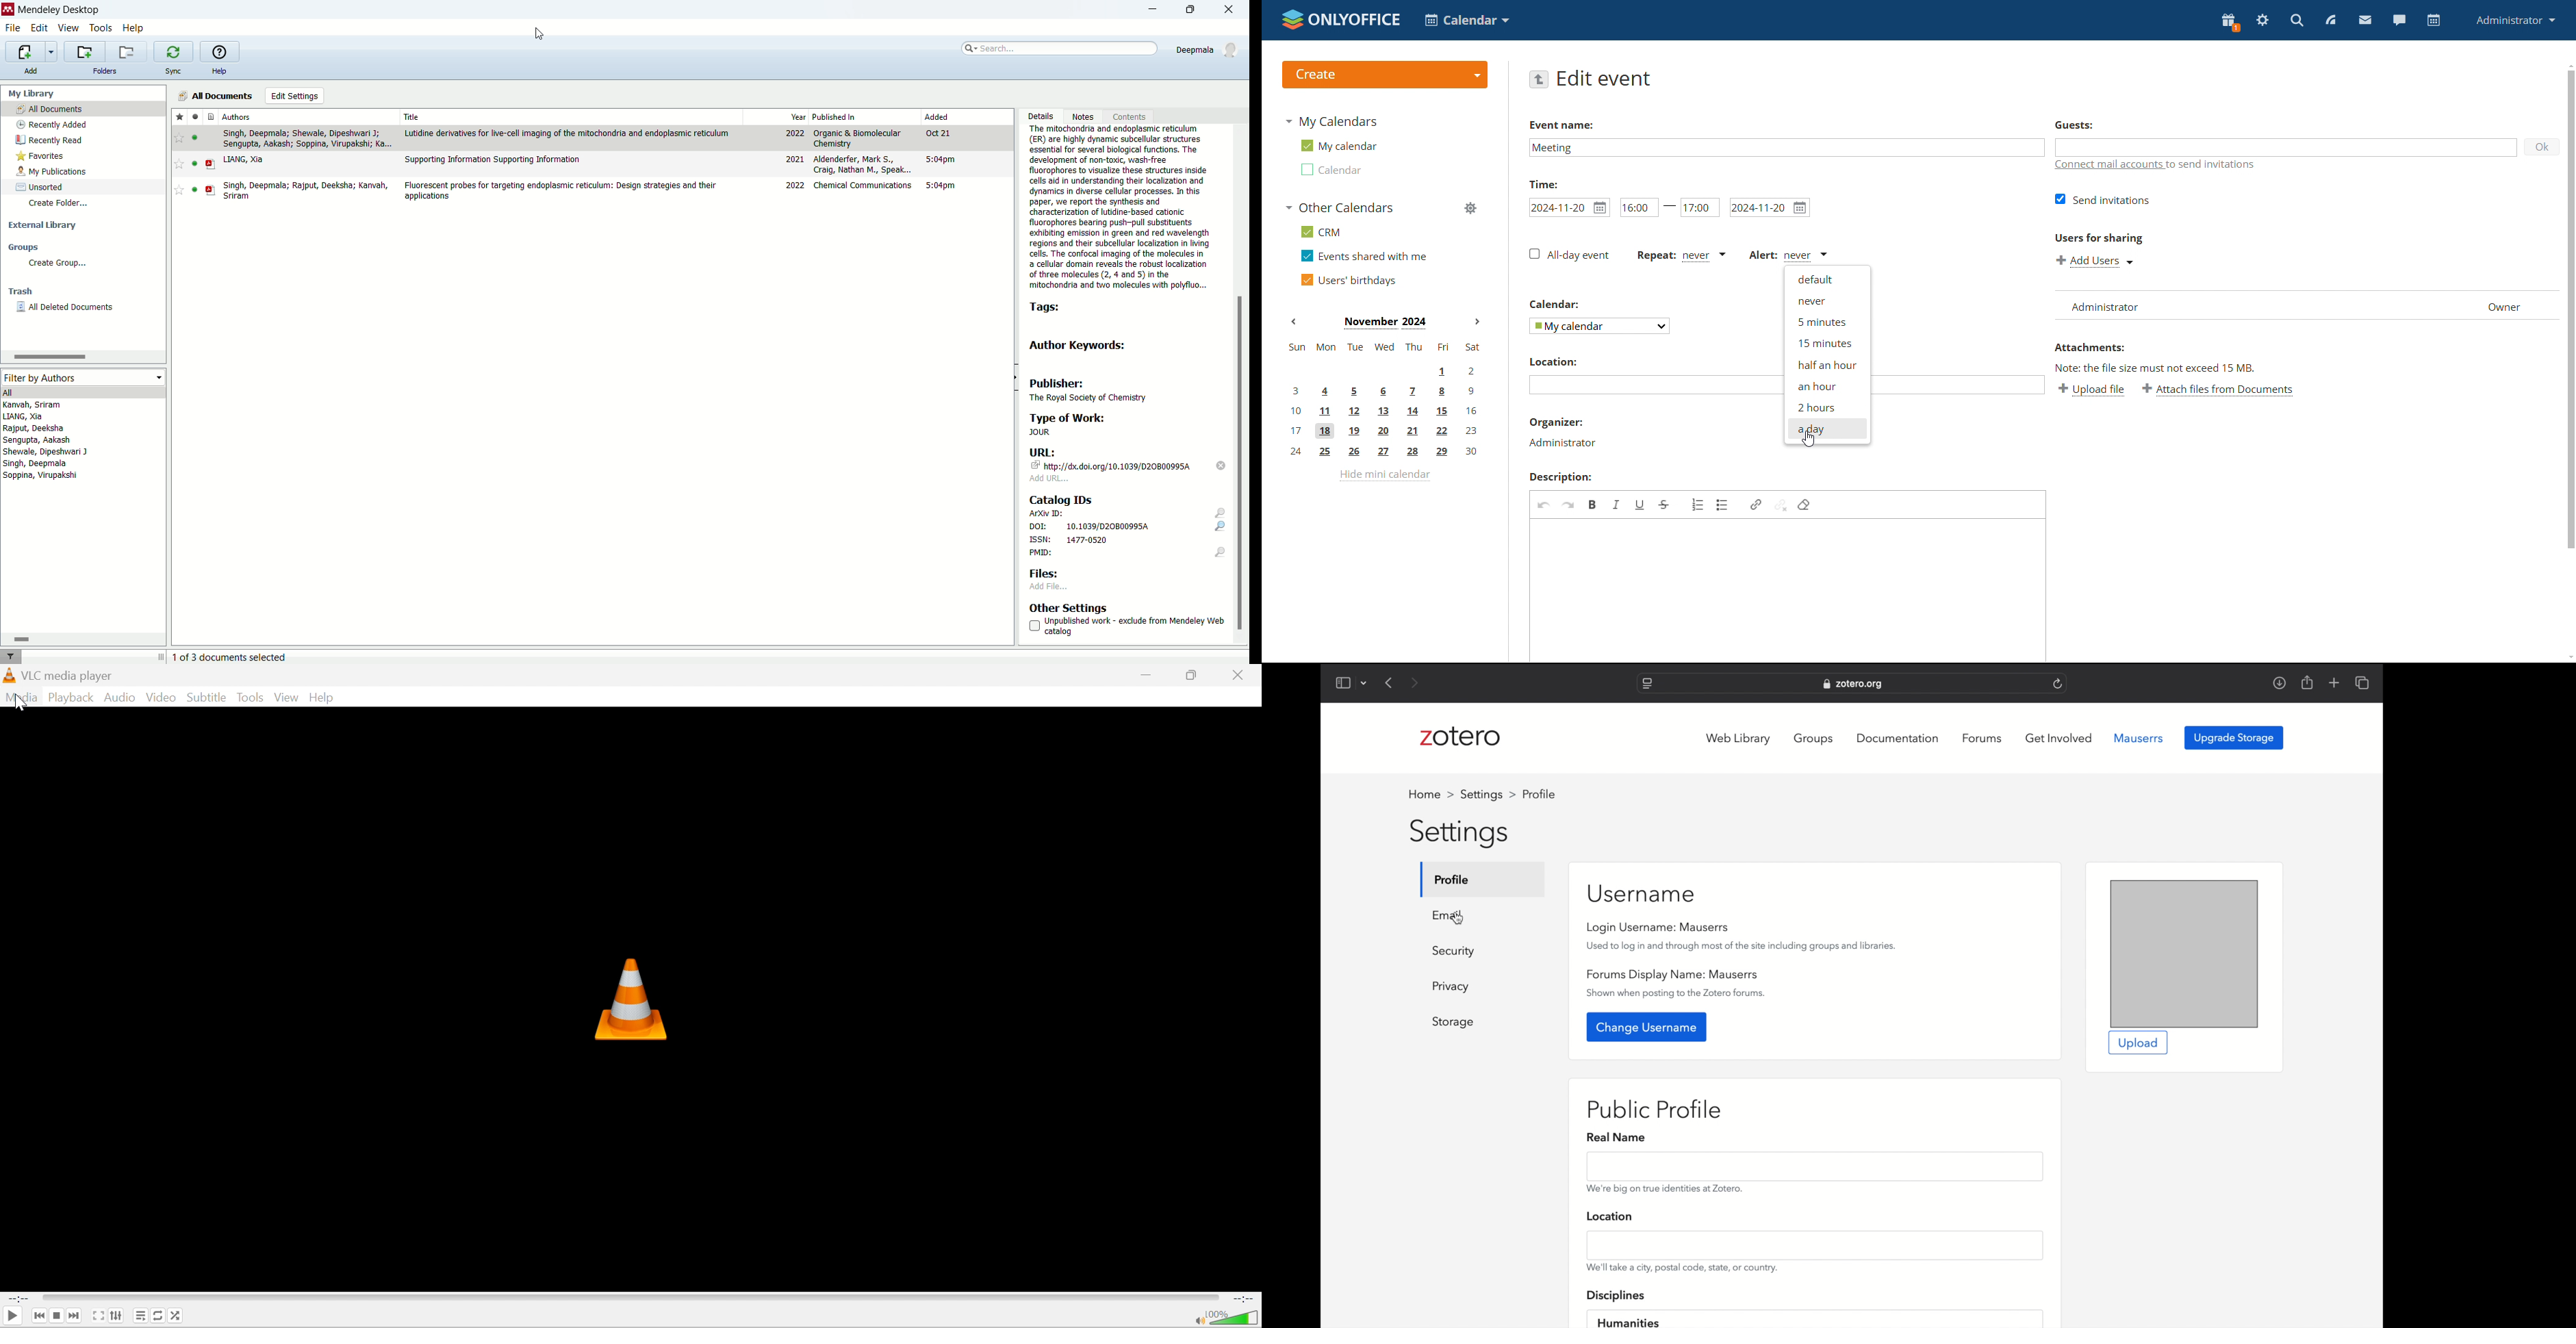 Image resolution: width=2576 pixels, height=1344 pixels. What do you see at coordinates (2156, 368) in the screenshot?
I see `note: the file size must not exceed 15 mb` at bounding box center [2156, 368].